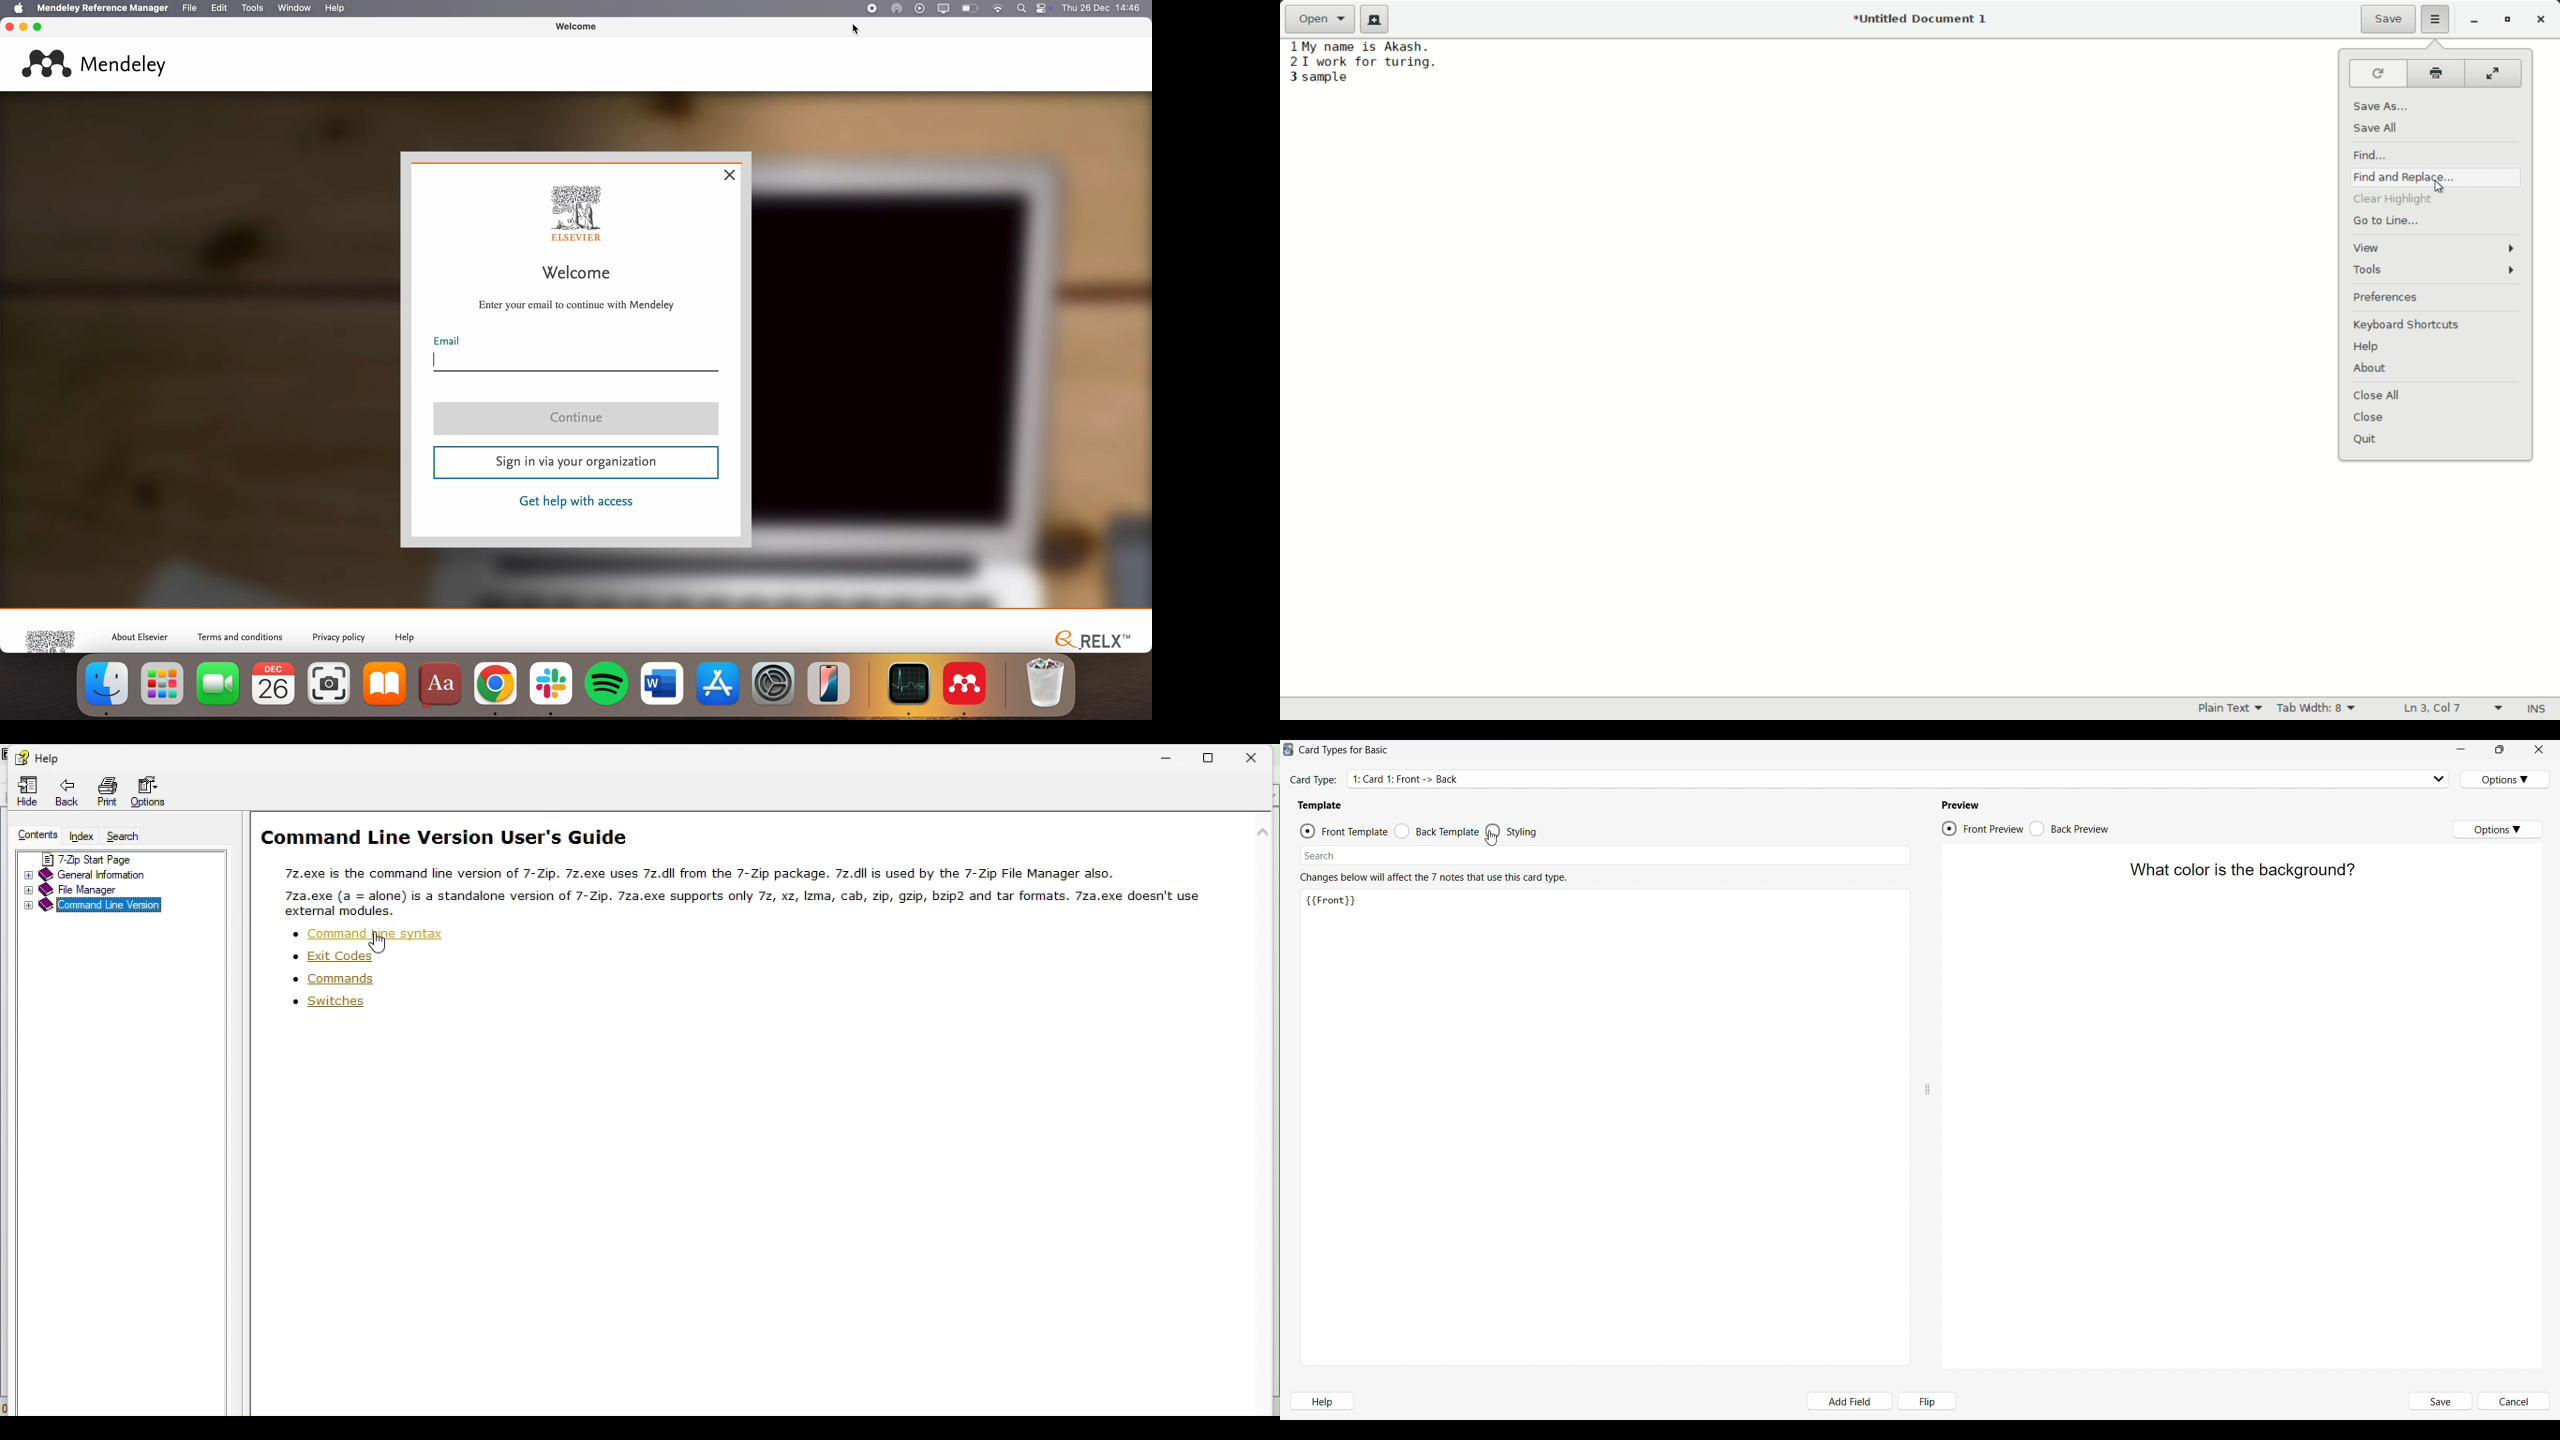 The height and width of the screenshot is (1456, 2576). I want to click on Front template, so click(1344, 831).